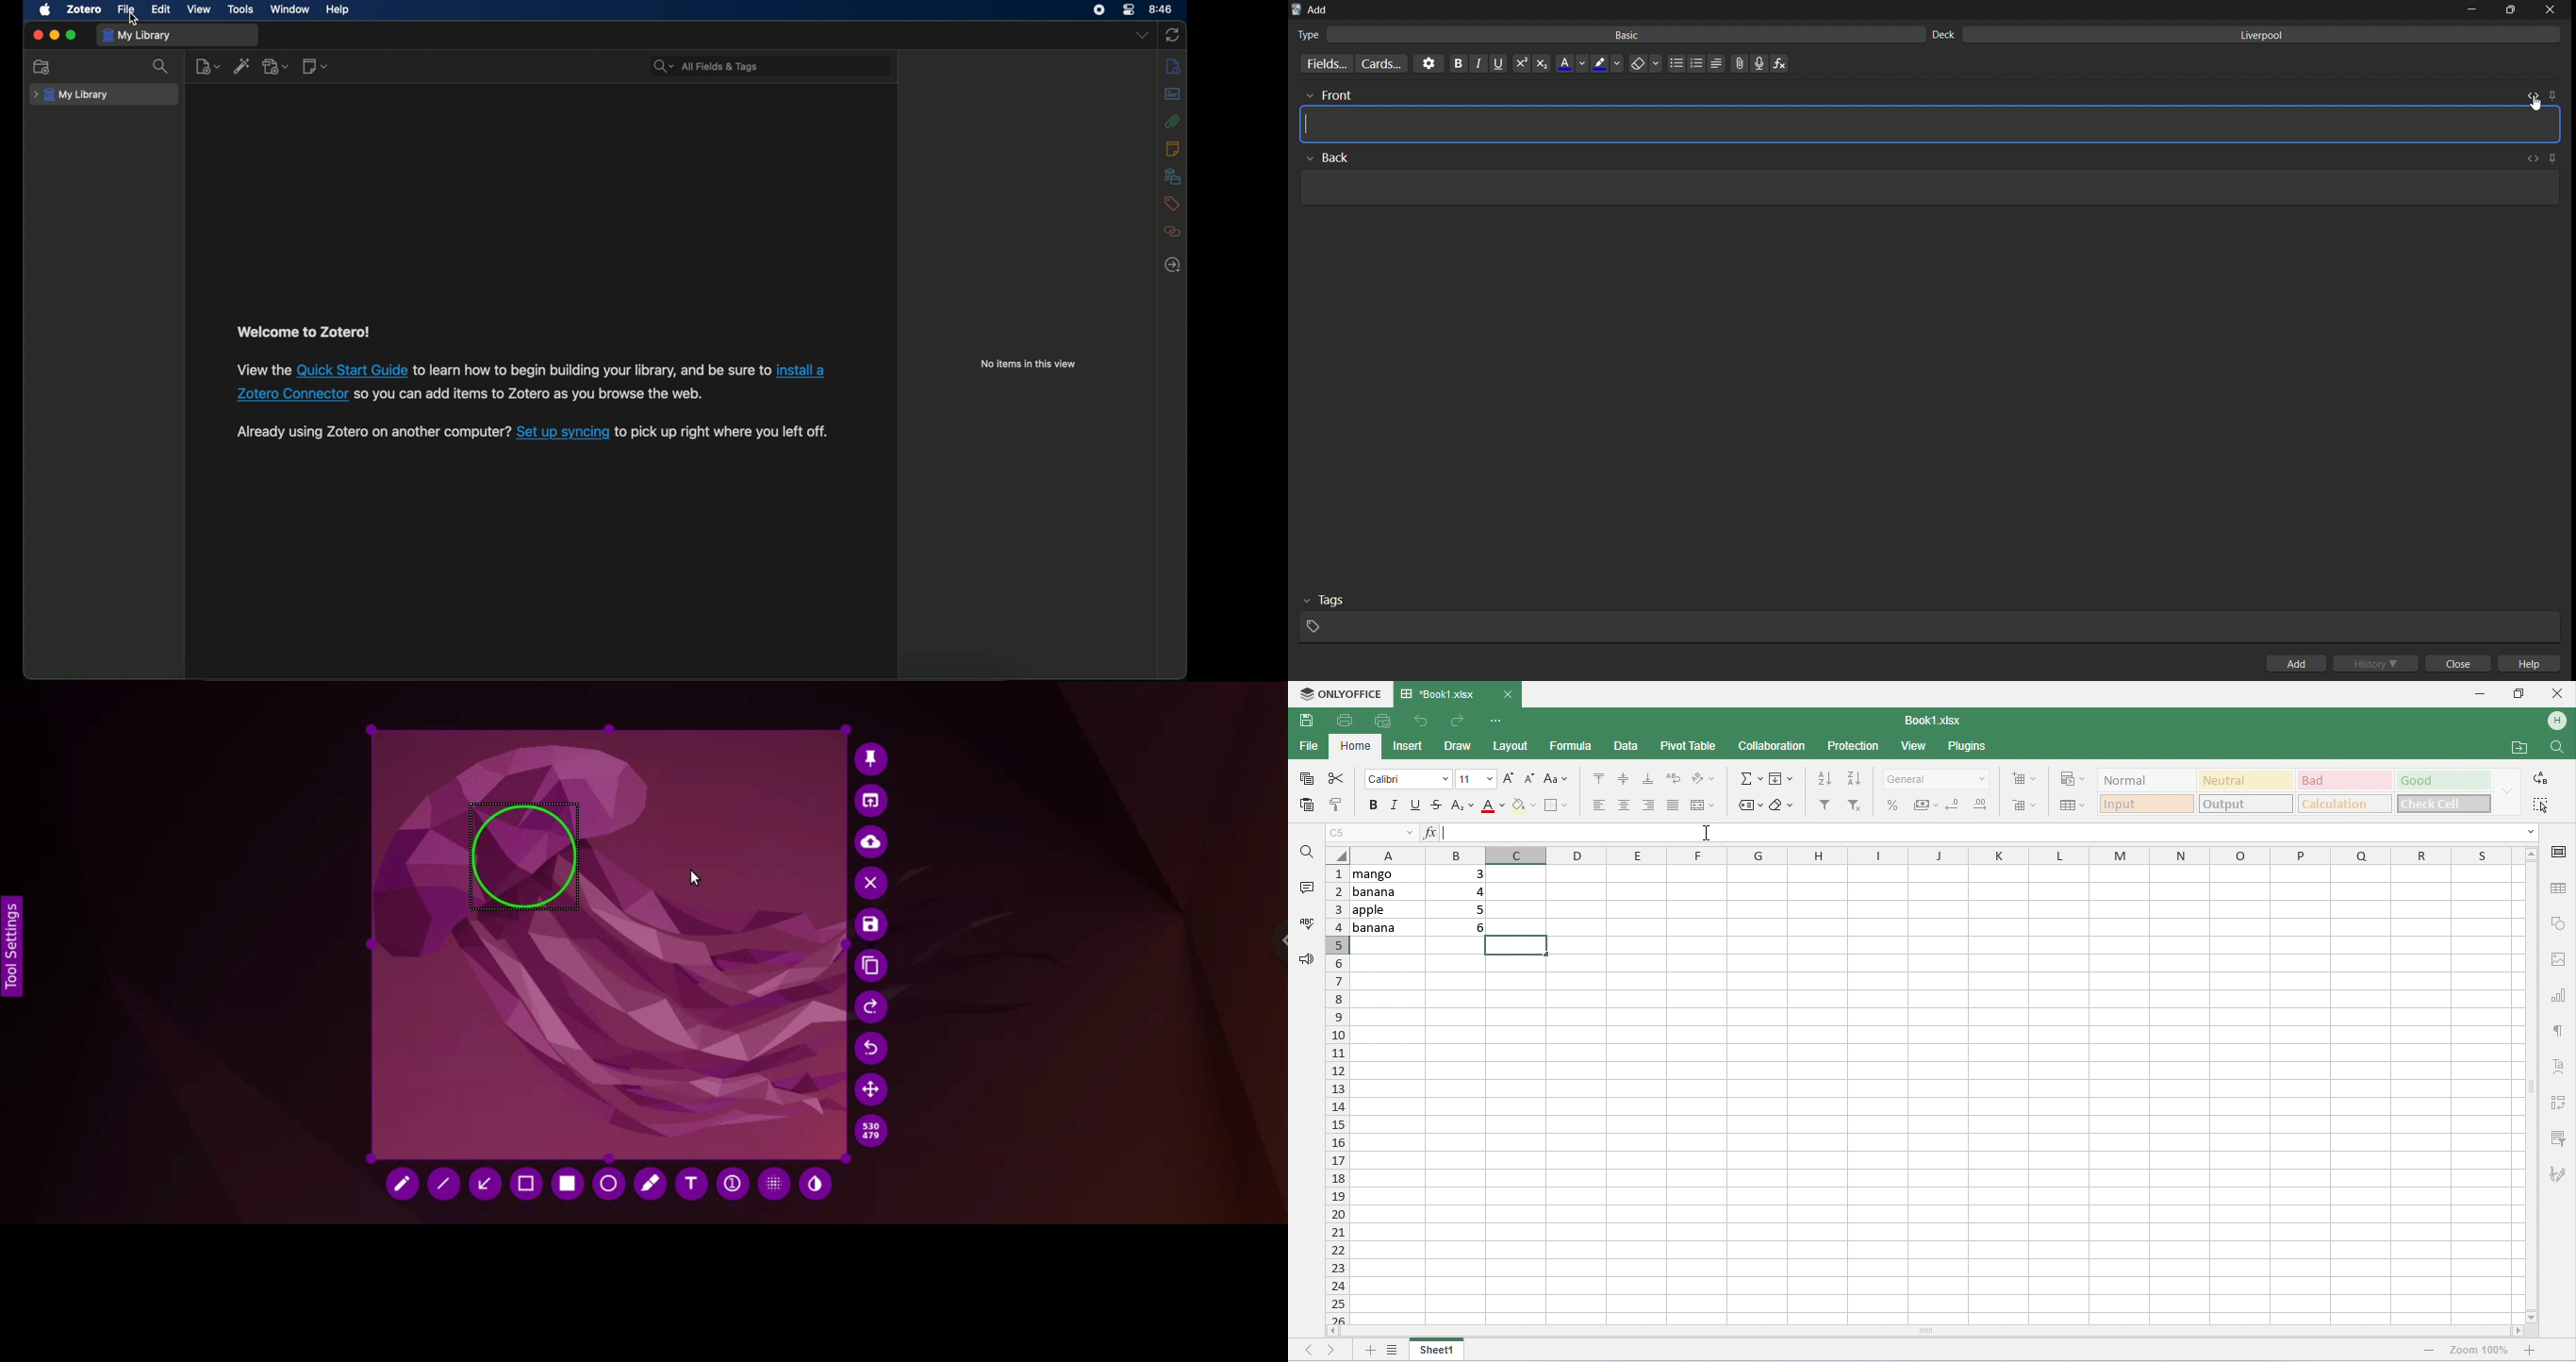 The height and width of the screenshot is (1372, 2576). I want to click on software information, so click(592, 371).